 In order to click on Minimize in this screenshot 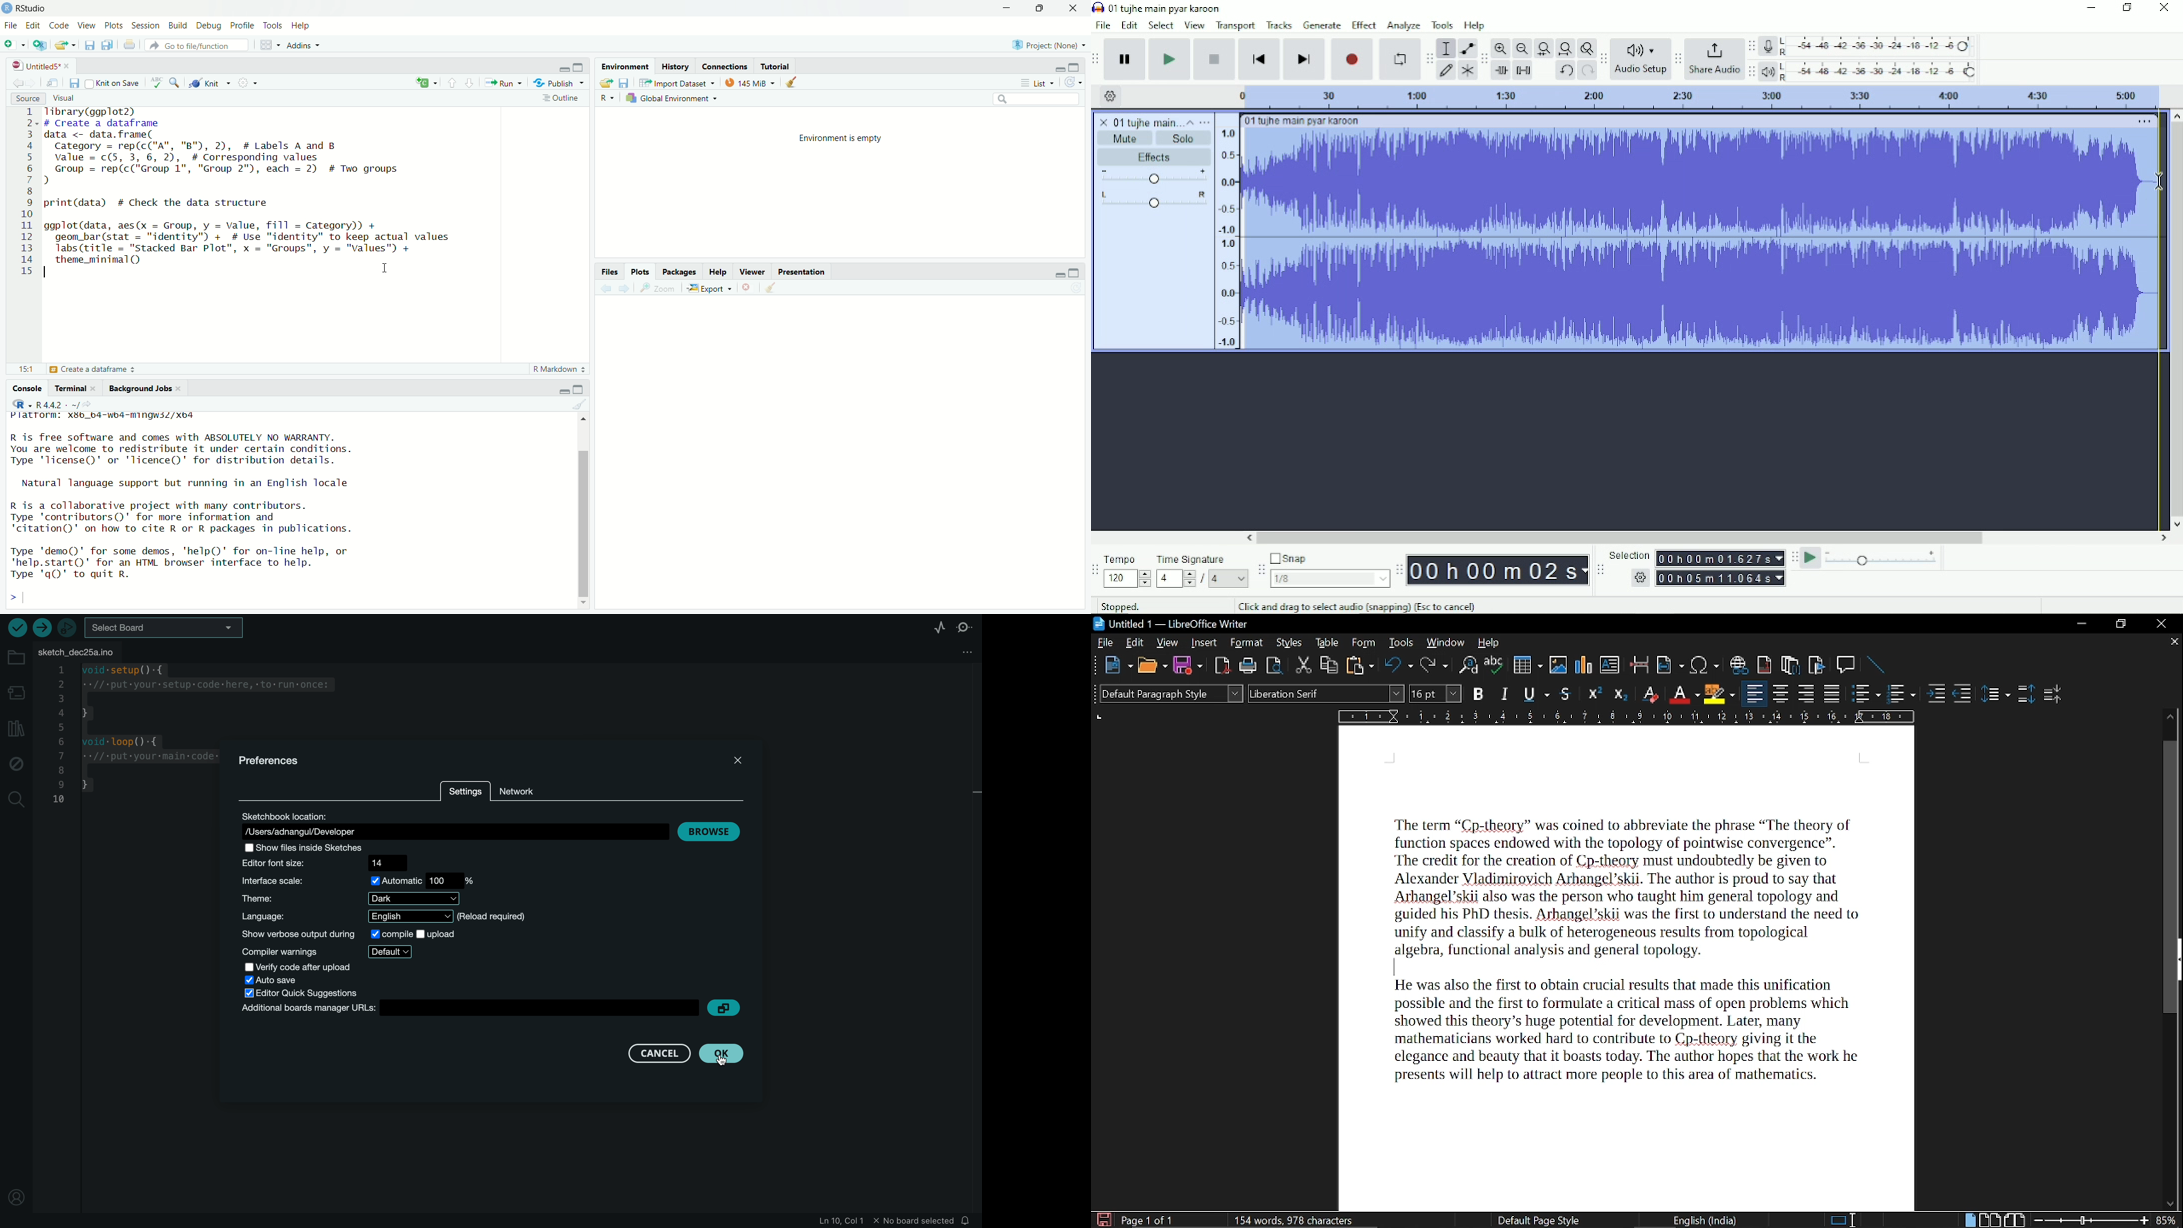, I will do `click(1009, 9)`.